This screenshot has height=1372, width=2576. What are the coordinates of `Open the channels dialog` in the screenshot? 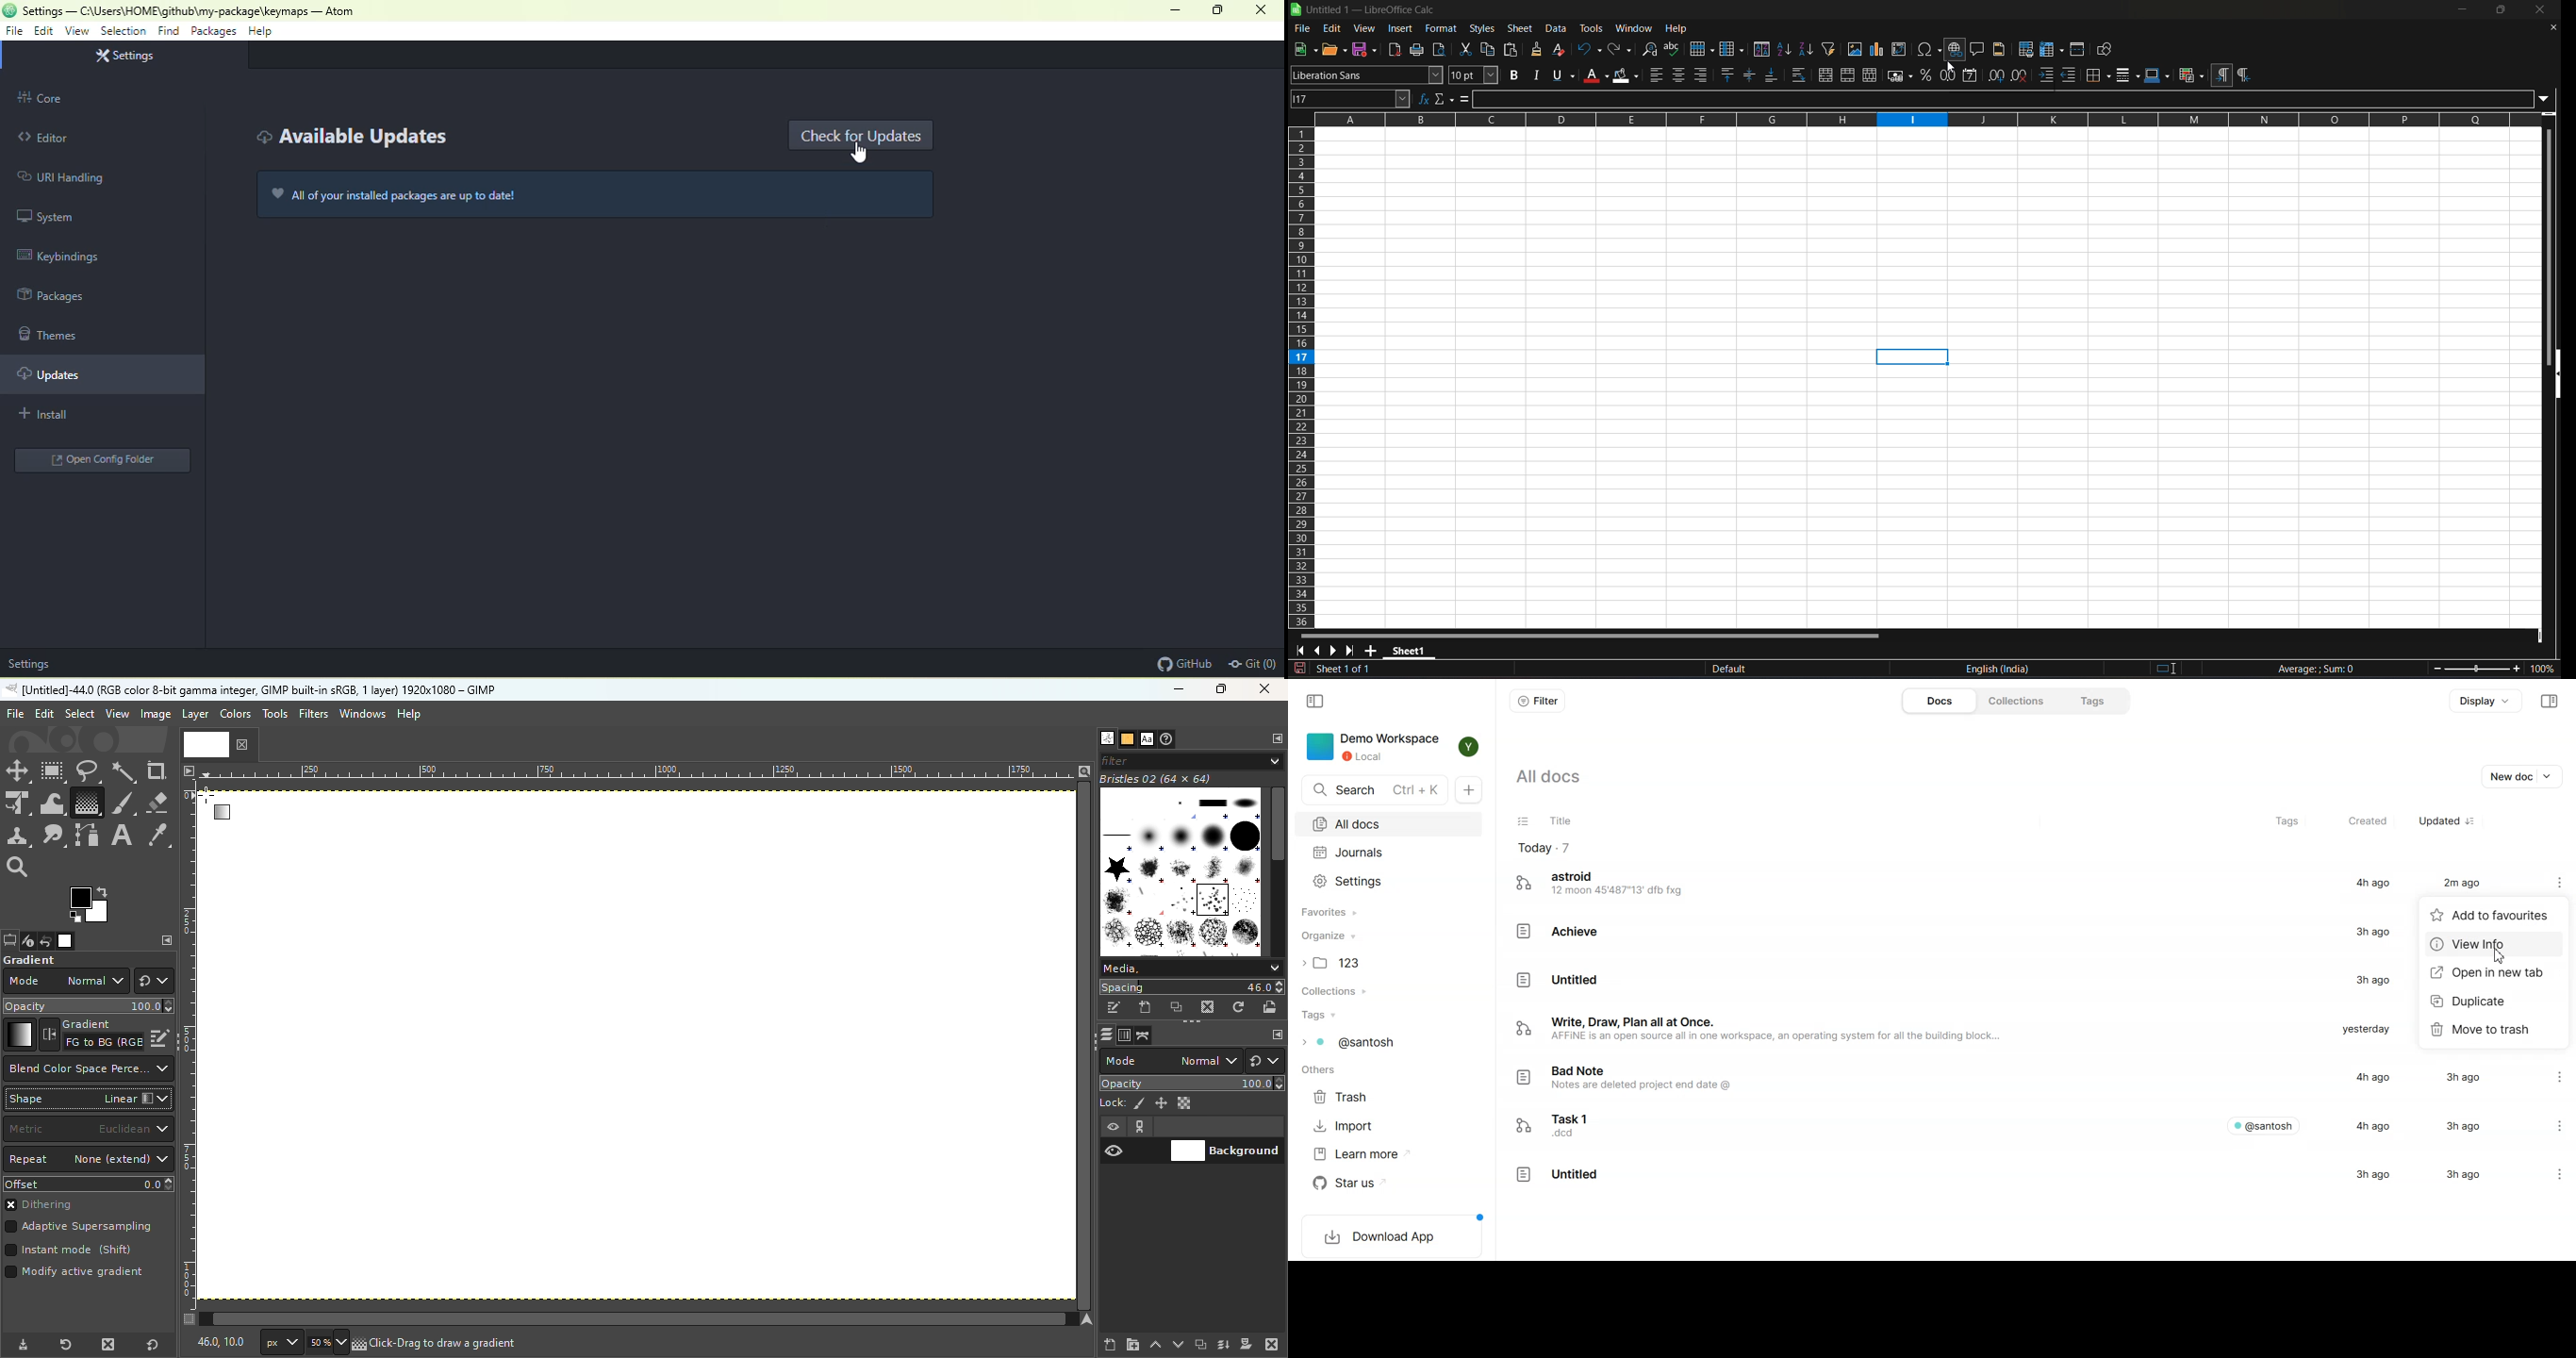 It's located at (1123, 1034).